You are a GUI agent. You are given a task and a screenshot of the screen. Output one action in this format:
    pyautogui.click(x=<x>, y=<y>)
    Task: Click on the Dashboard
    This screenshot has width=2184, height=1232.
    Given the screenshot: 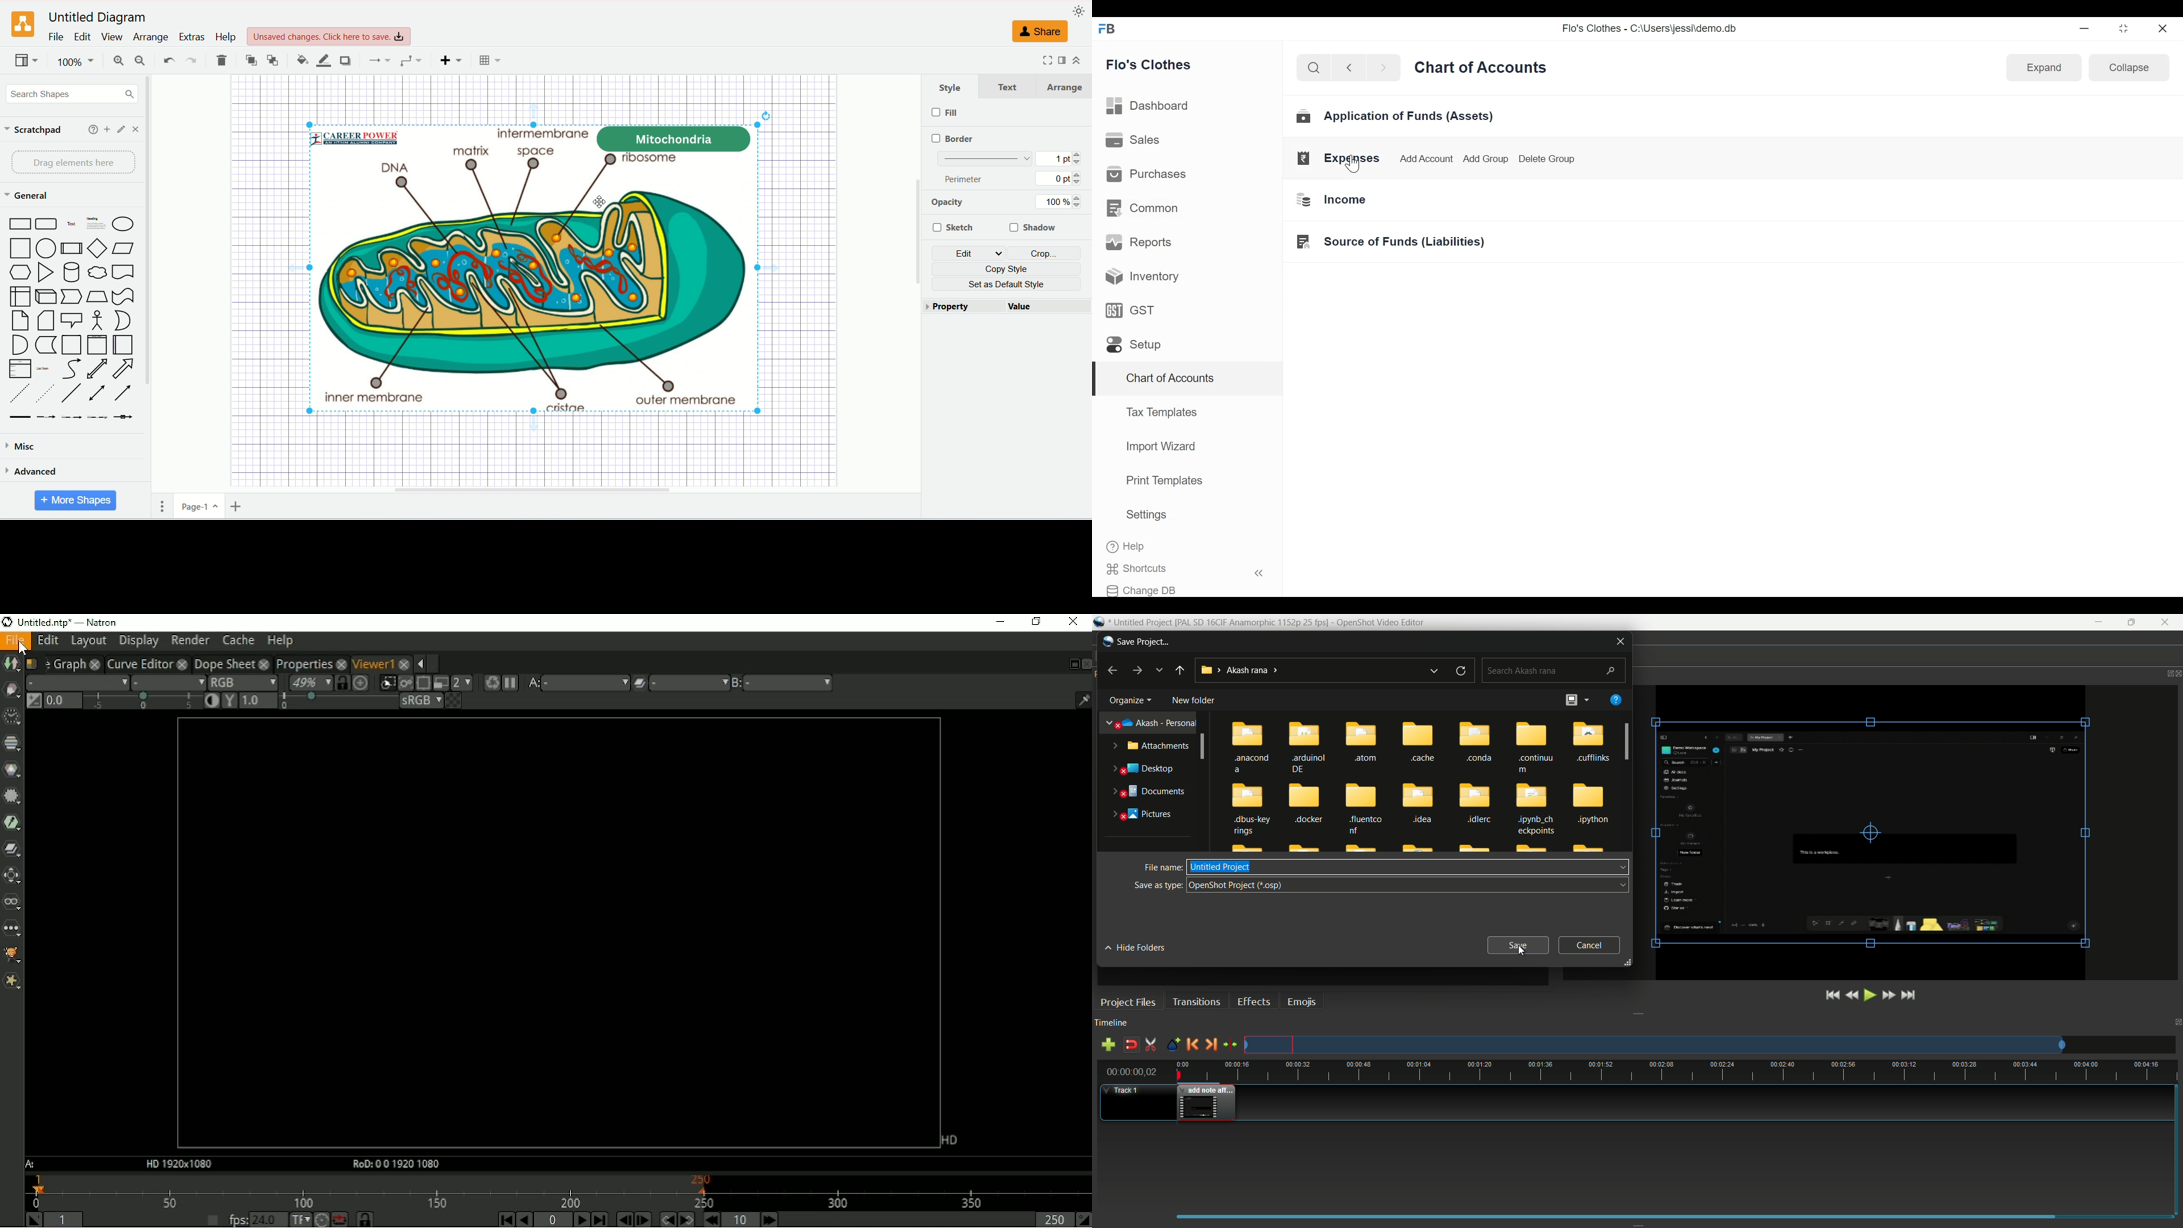 What is the action you would take?
    pyautogui.click(x=1153, y=106)
    